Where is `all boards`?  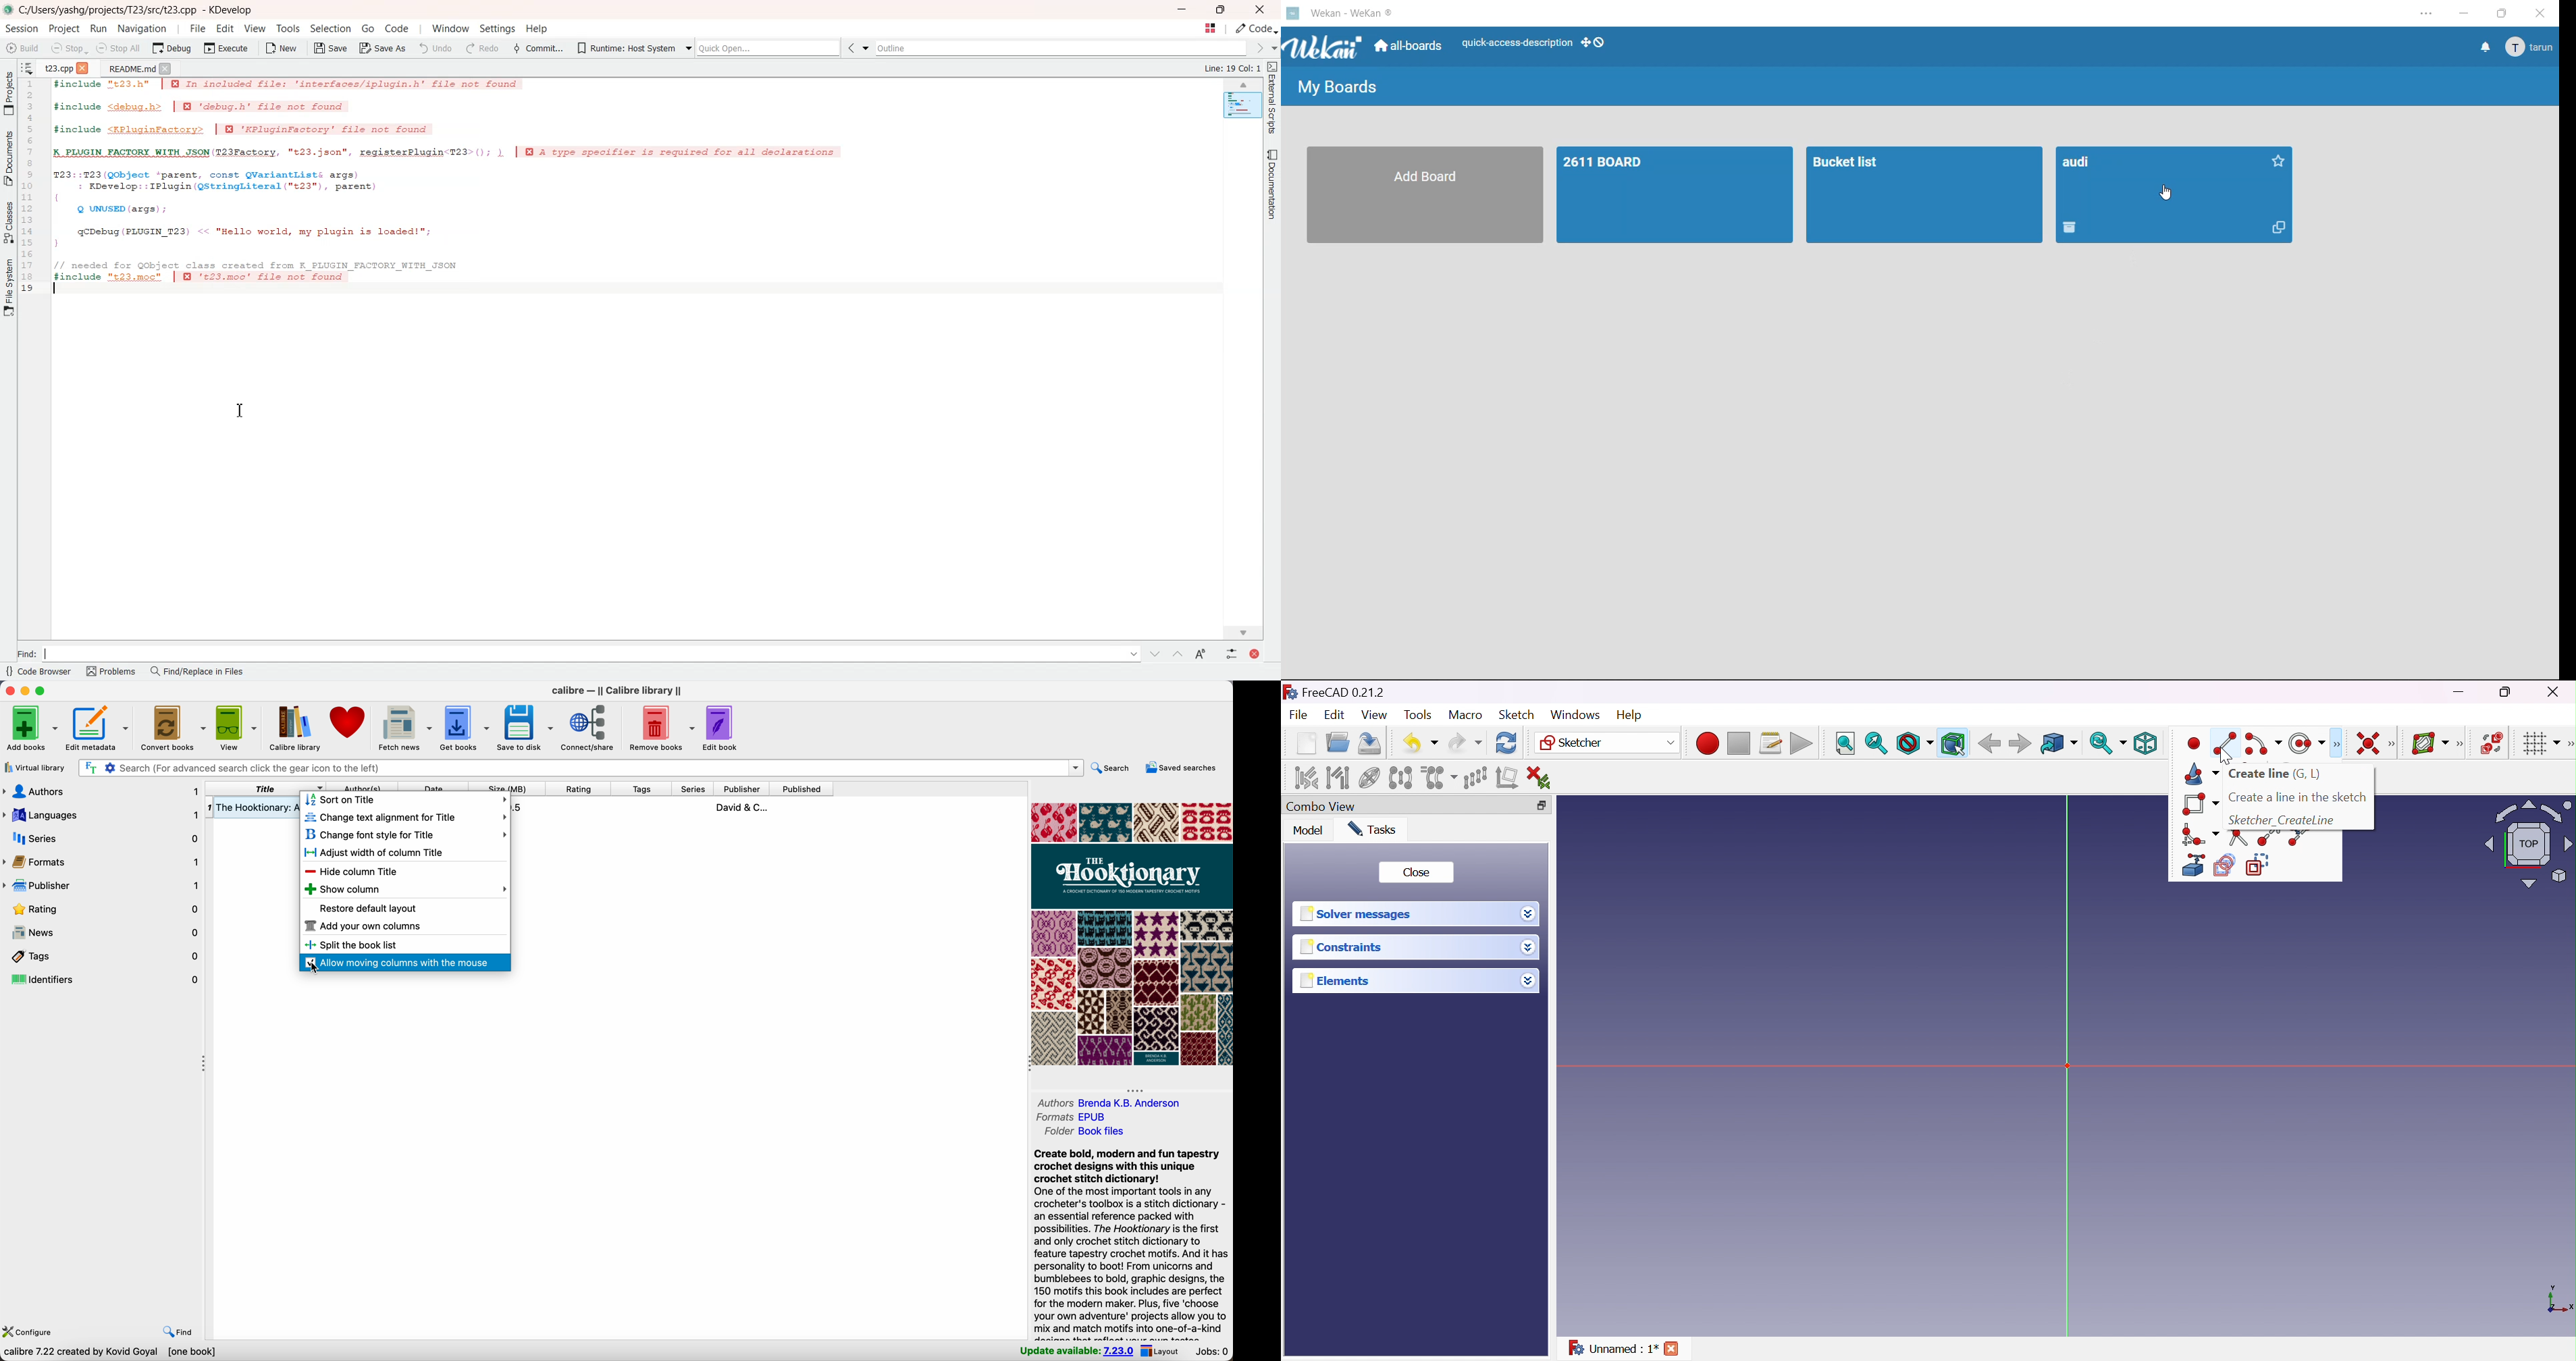
all boards is located at coordinates (1407, 46).